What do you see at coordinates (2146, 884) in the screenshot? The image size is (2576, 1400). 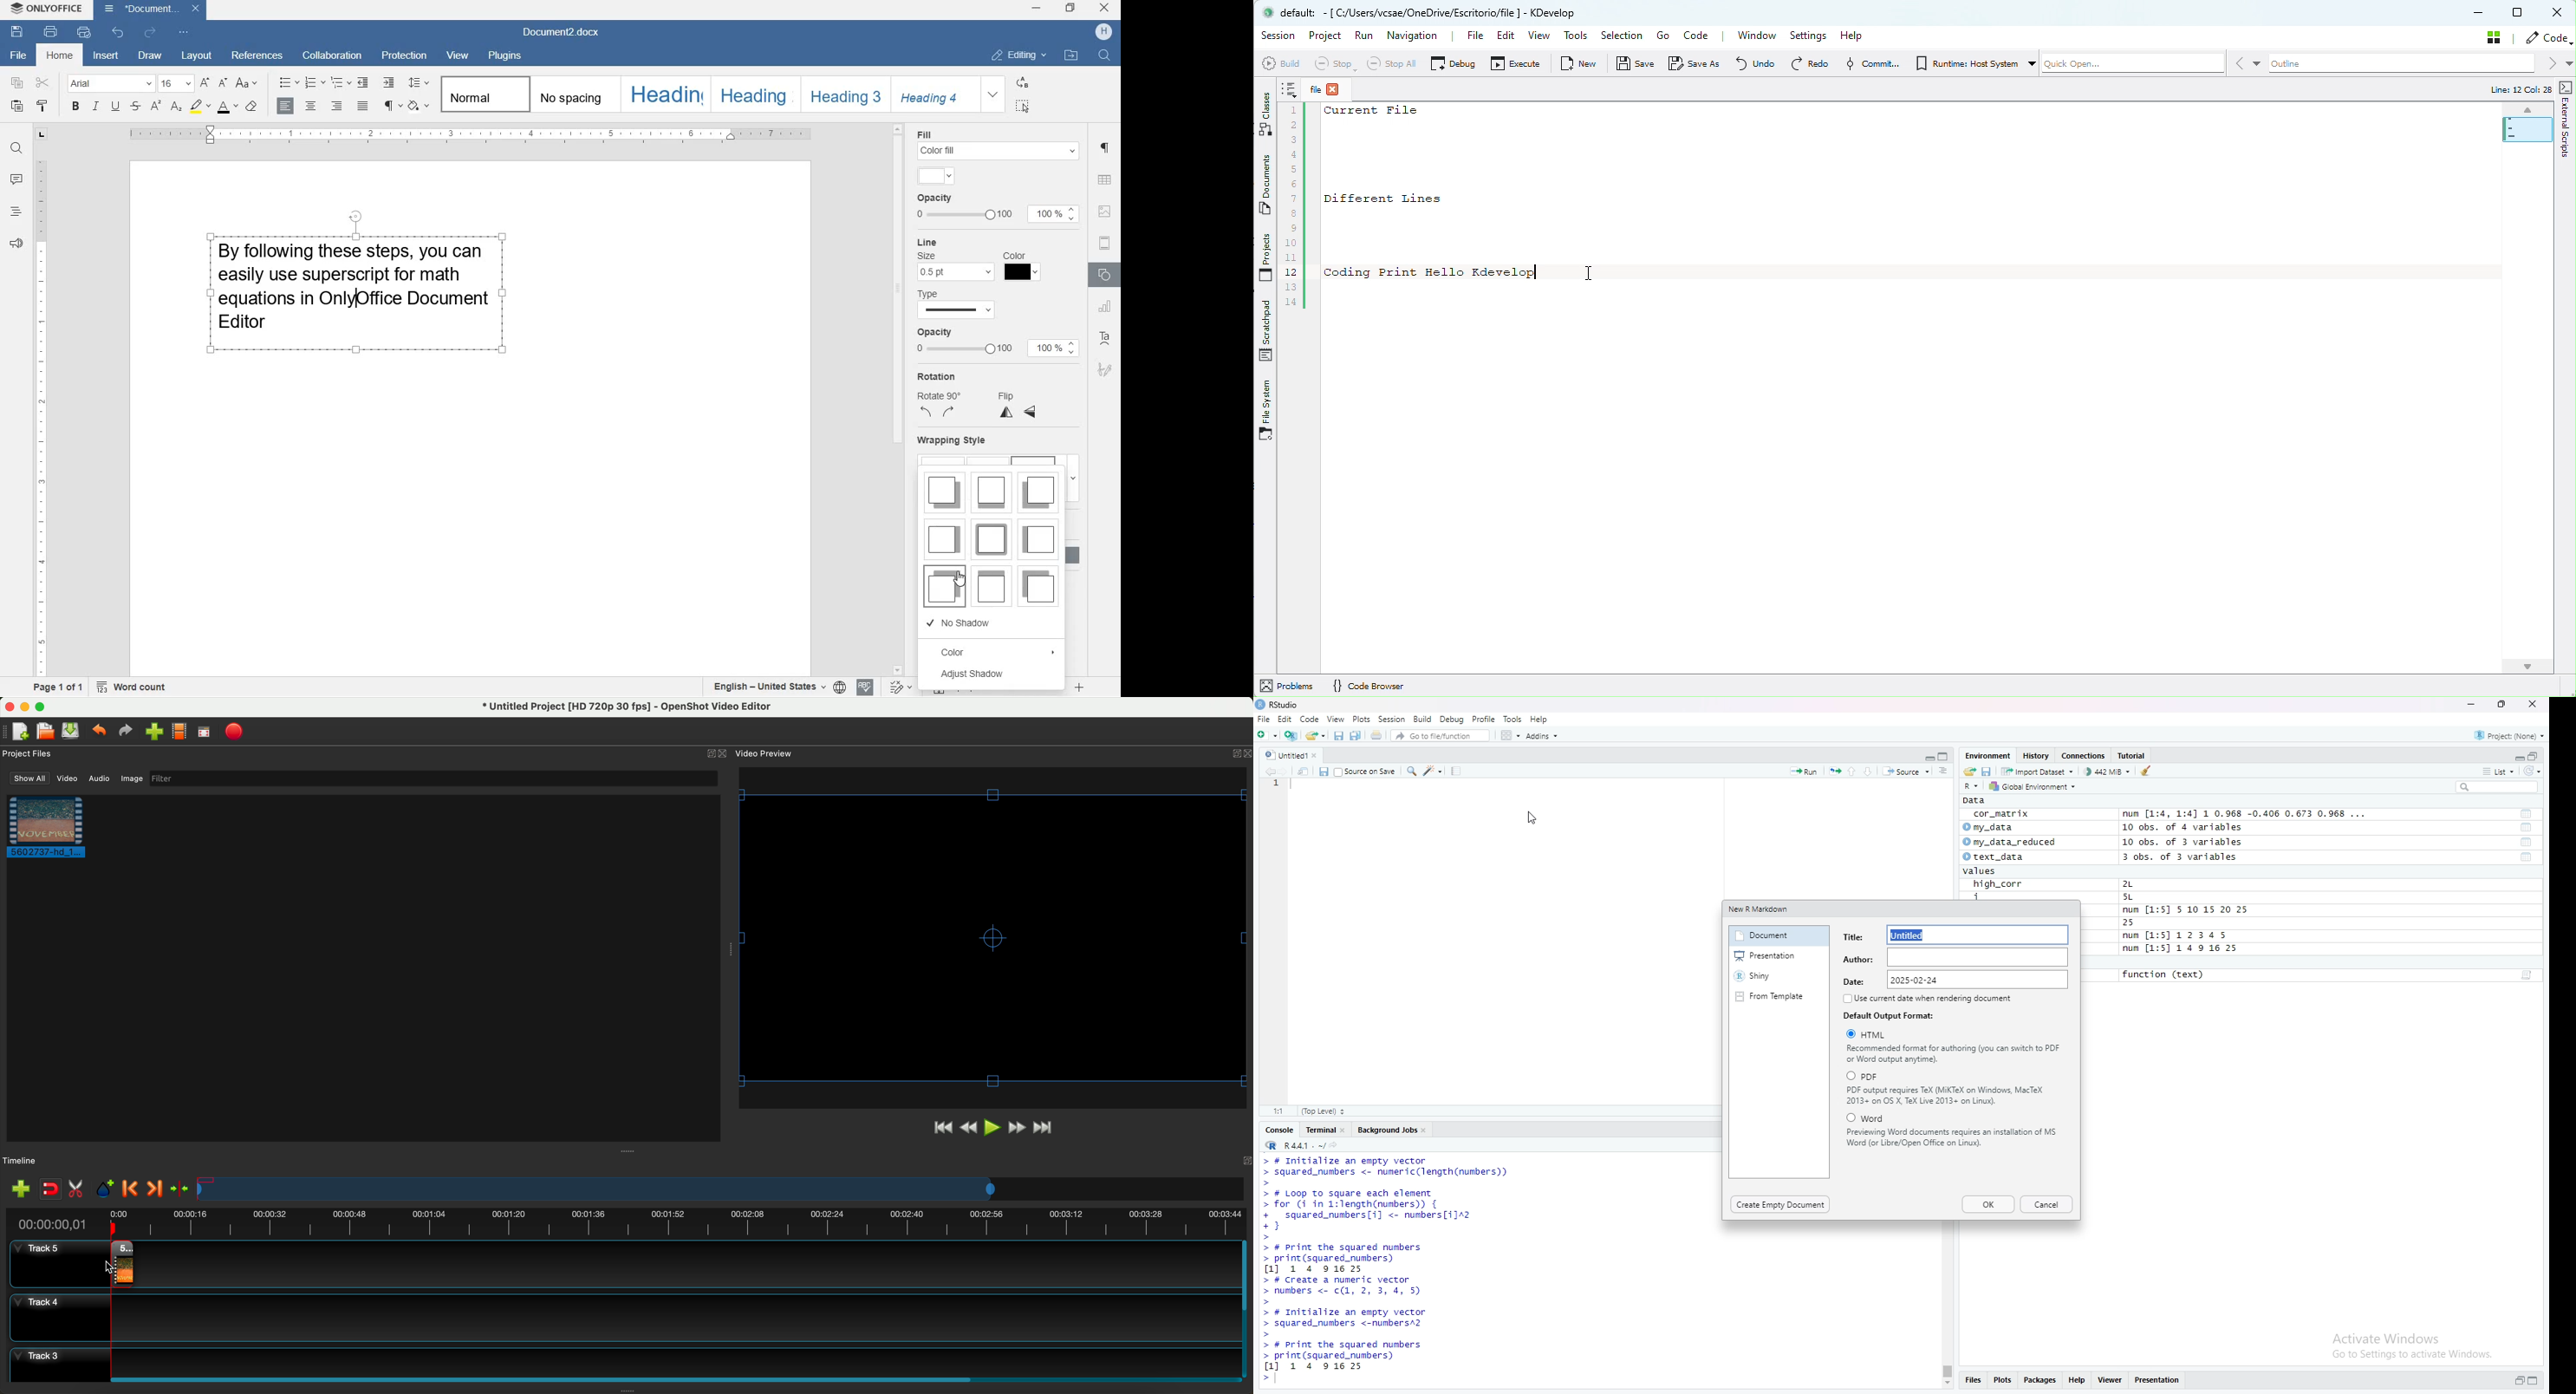 I see `2L` at bounding box center [2146, 884].